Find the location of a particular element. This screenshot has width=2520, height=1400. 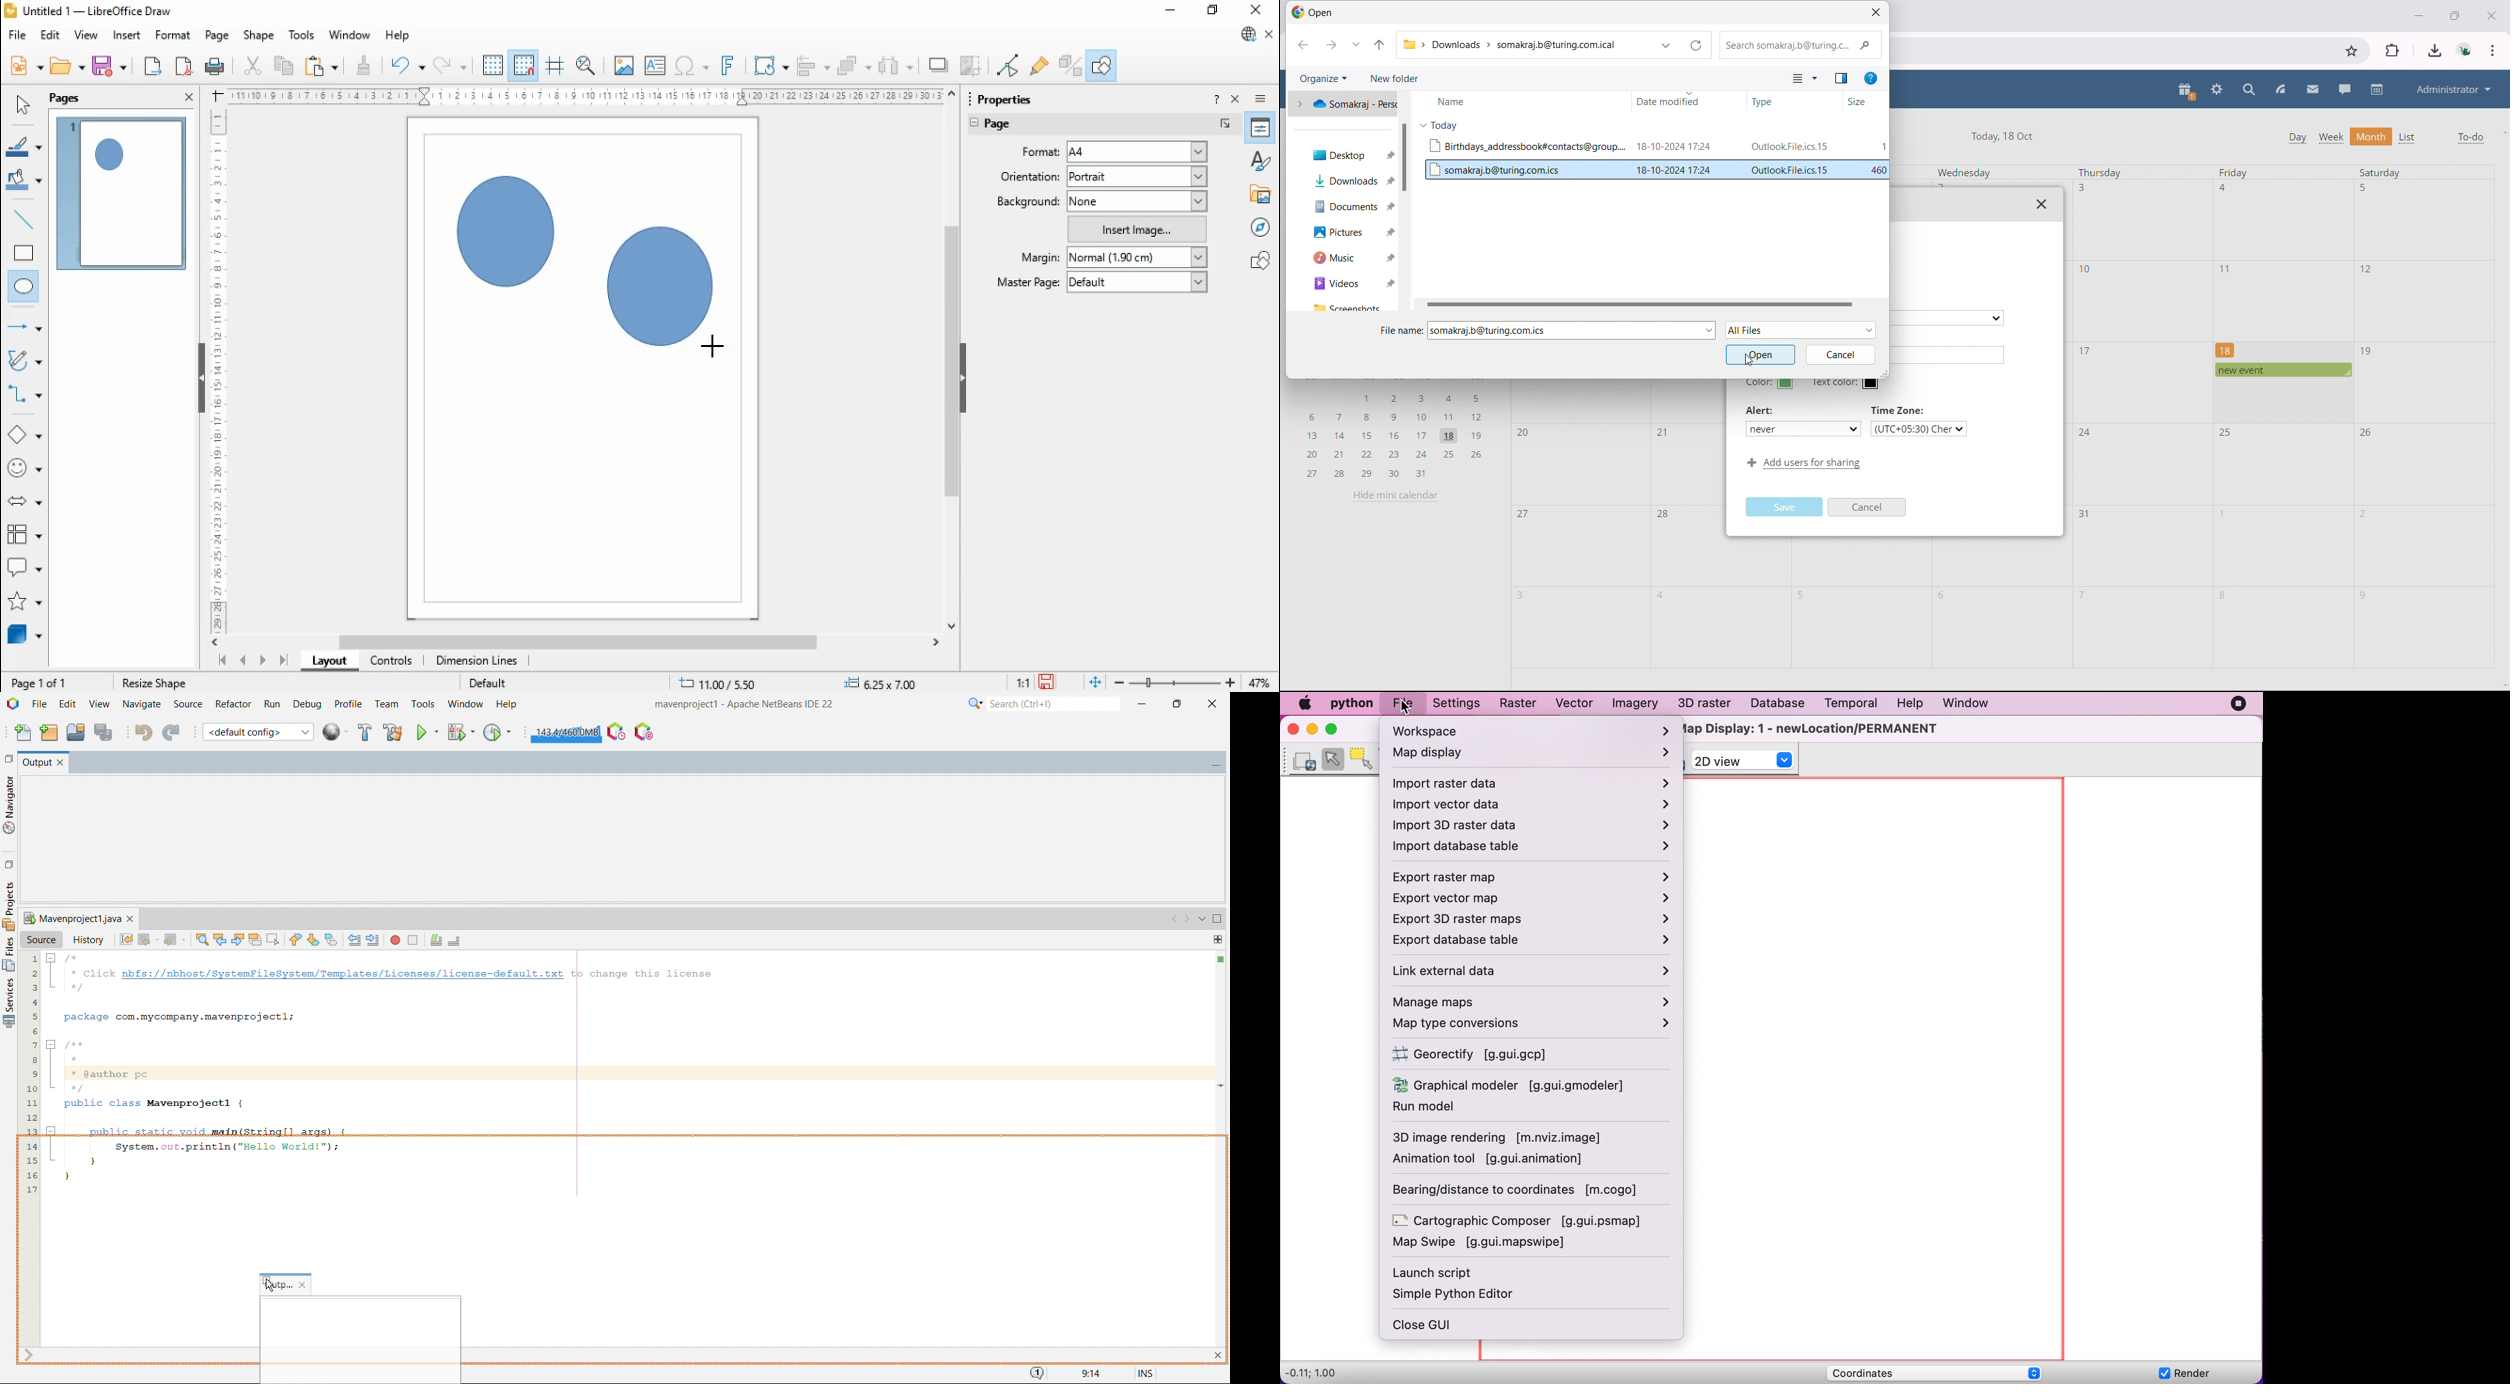

makraj.b@turing.com.ics is located at coordinates (1490, 331).